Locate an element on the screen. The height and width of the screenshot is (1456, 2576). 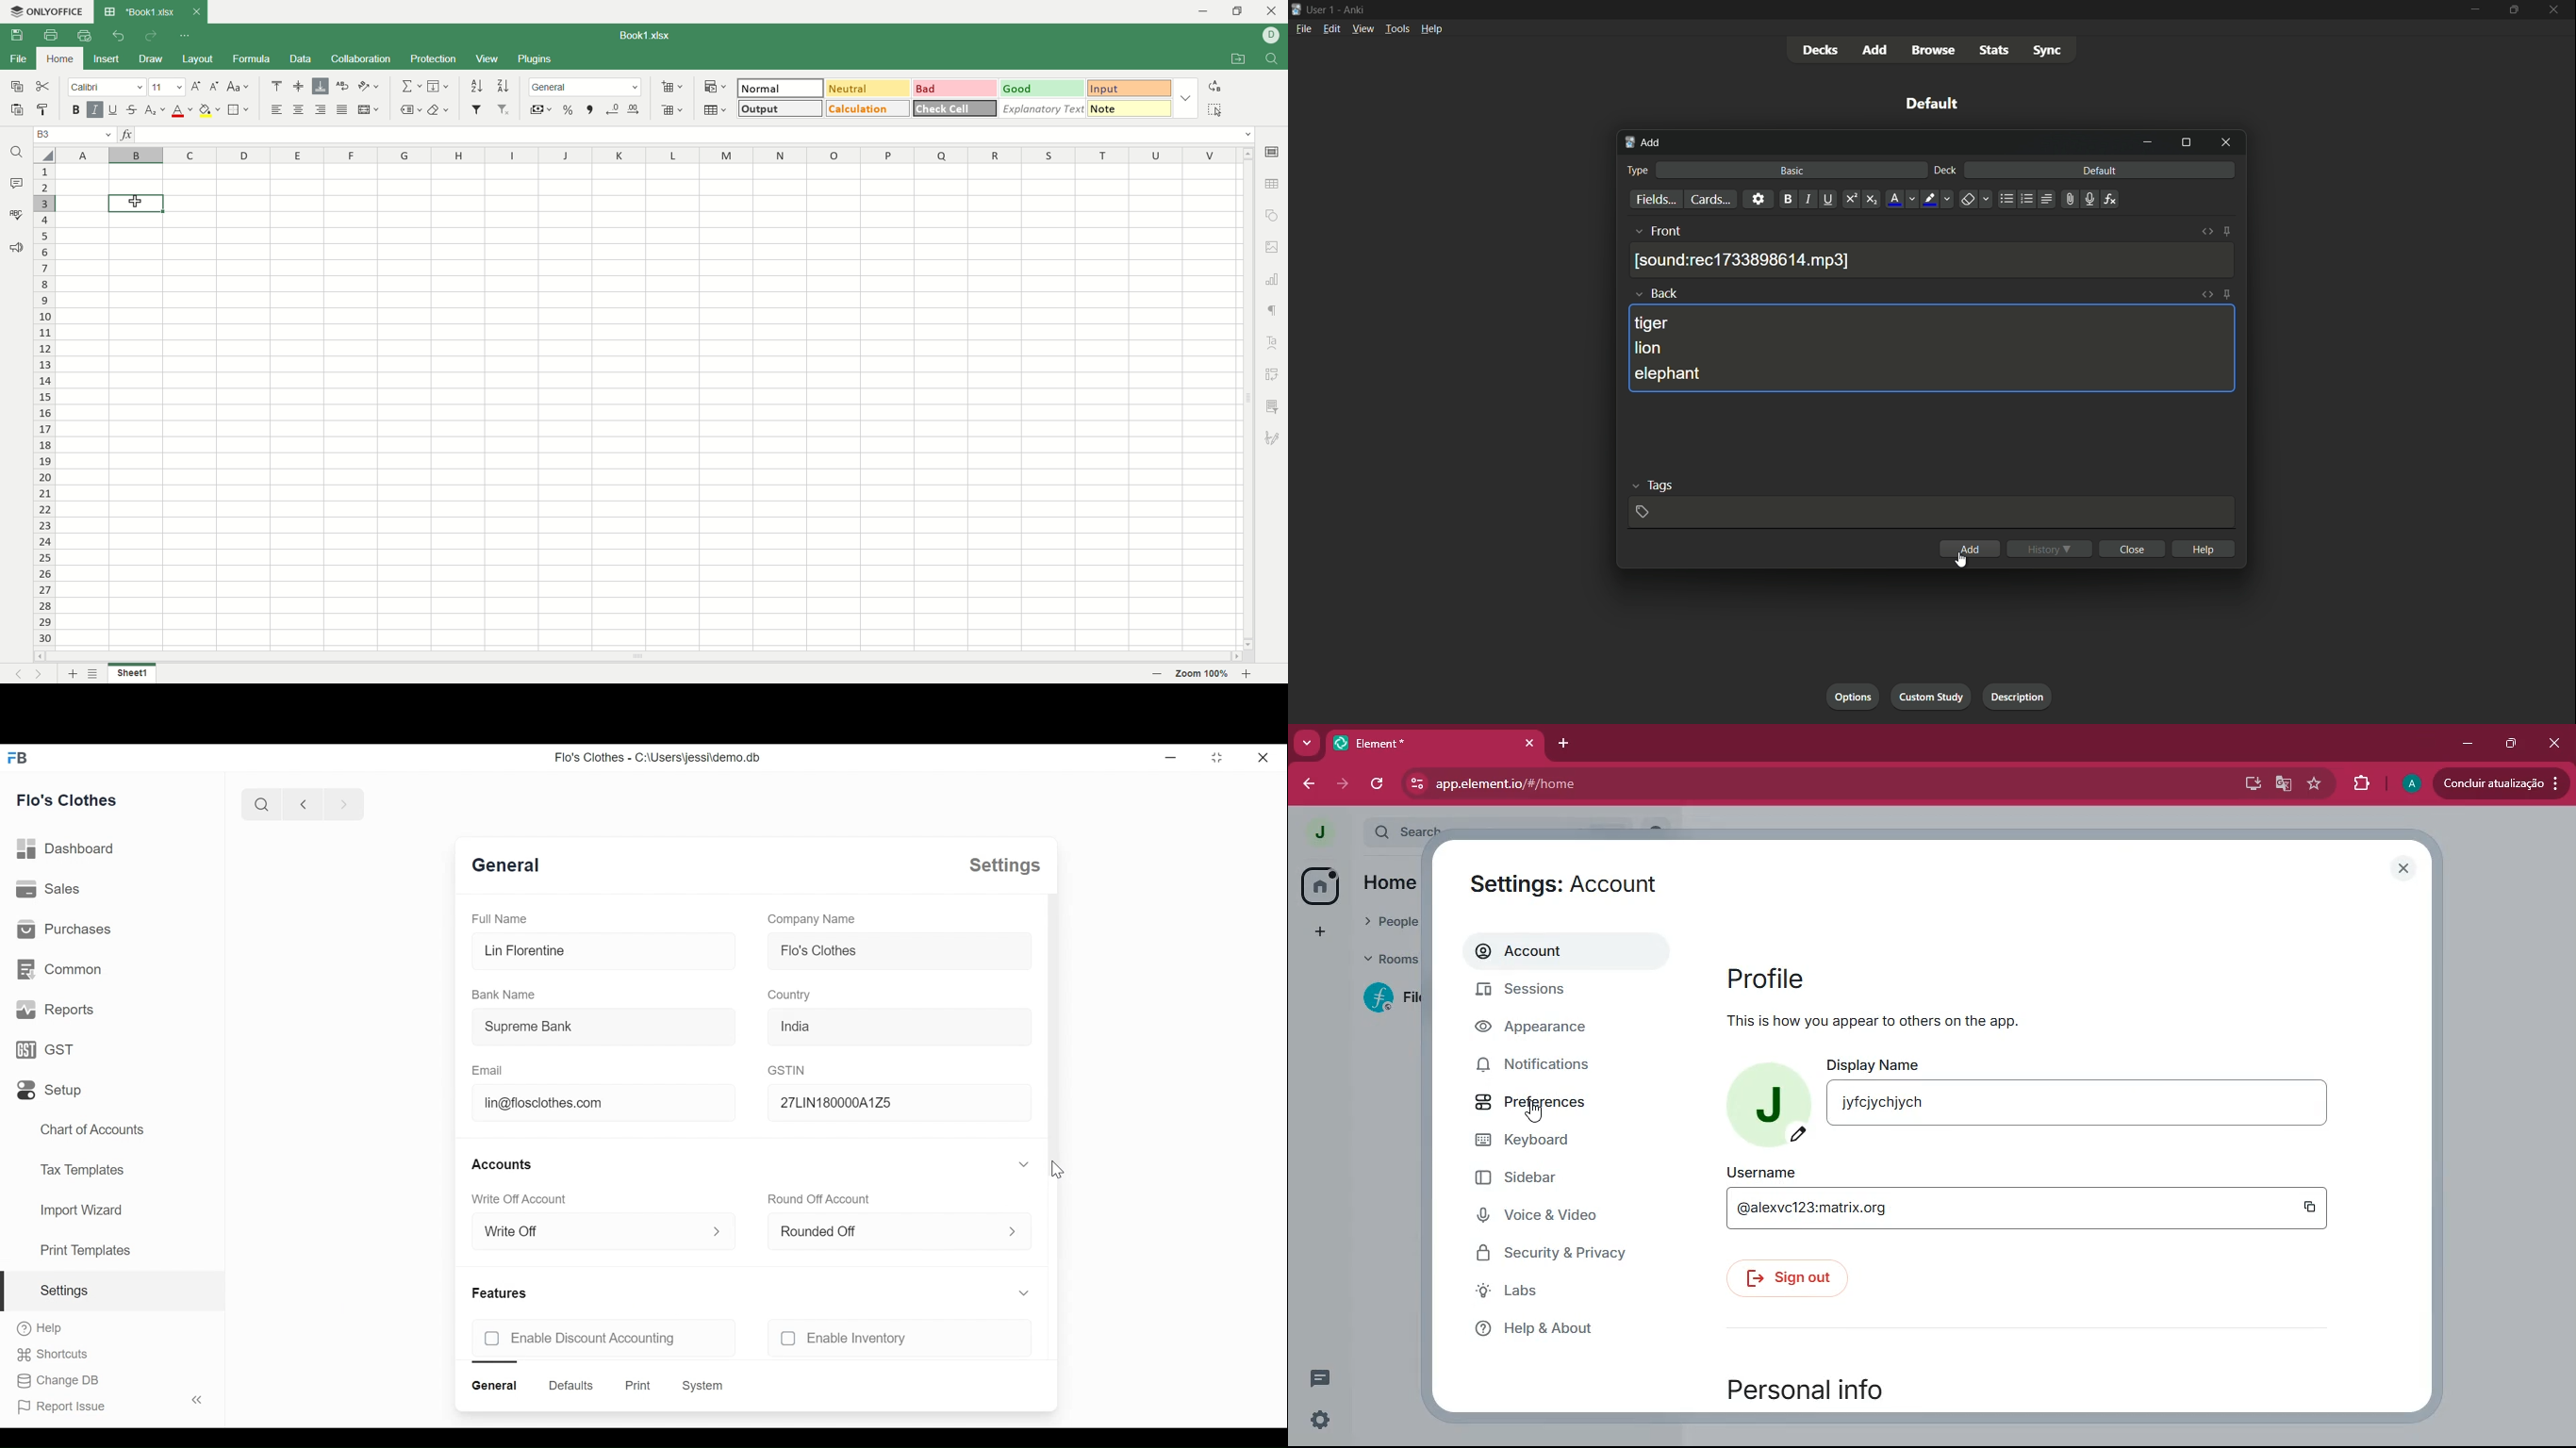
Navigate back is located at coordinates (300, 804).